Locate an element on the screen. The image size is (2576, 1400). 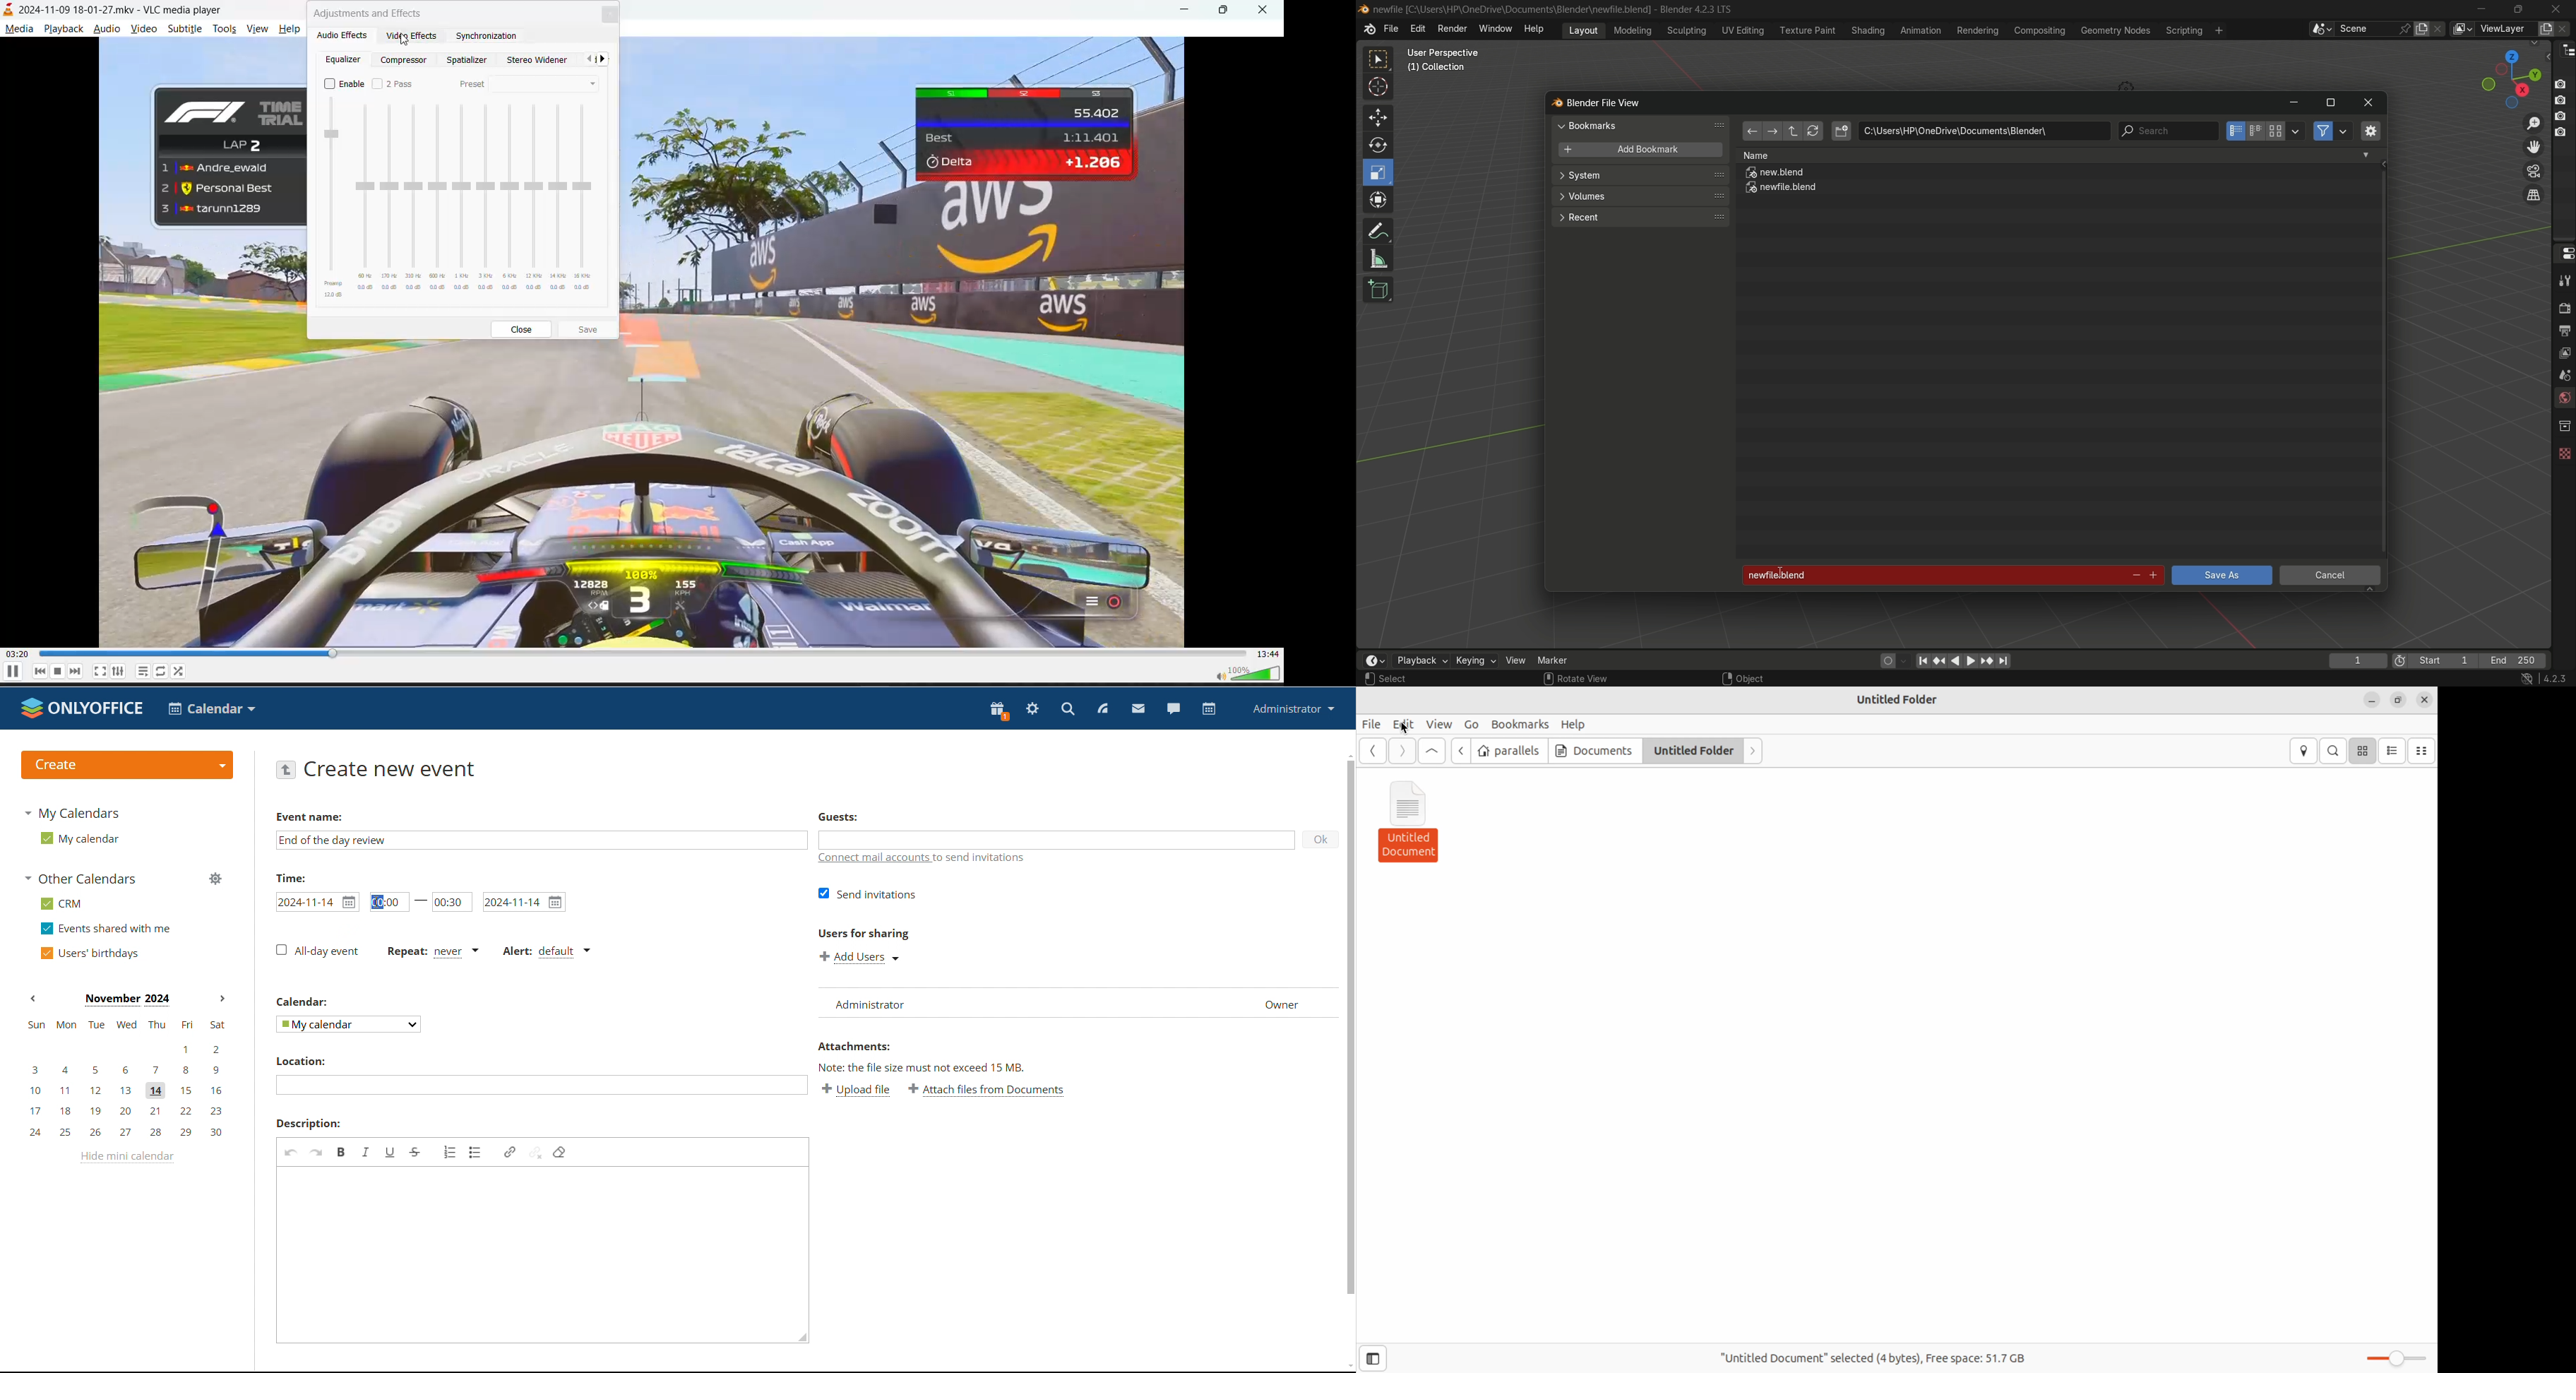
browse scenes is located at coordinates (2321, 29).